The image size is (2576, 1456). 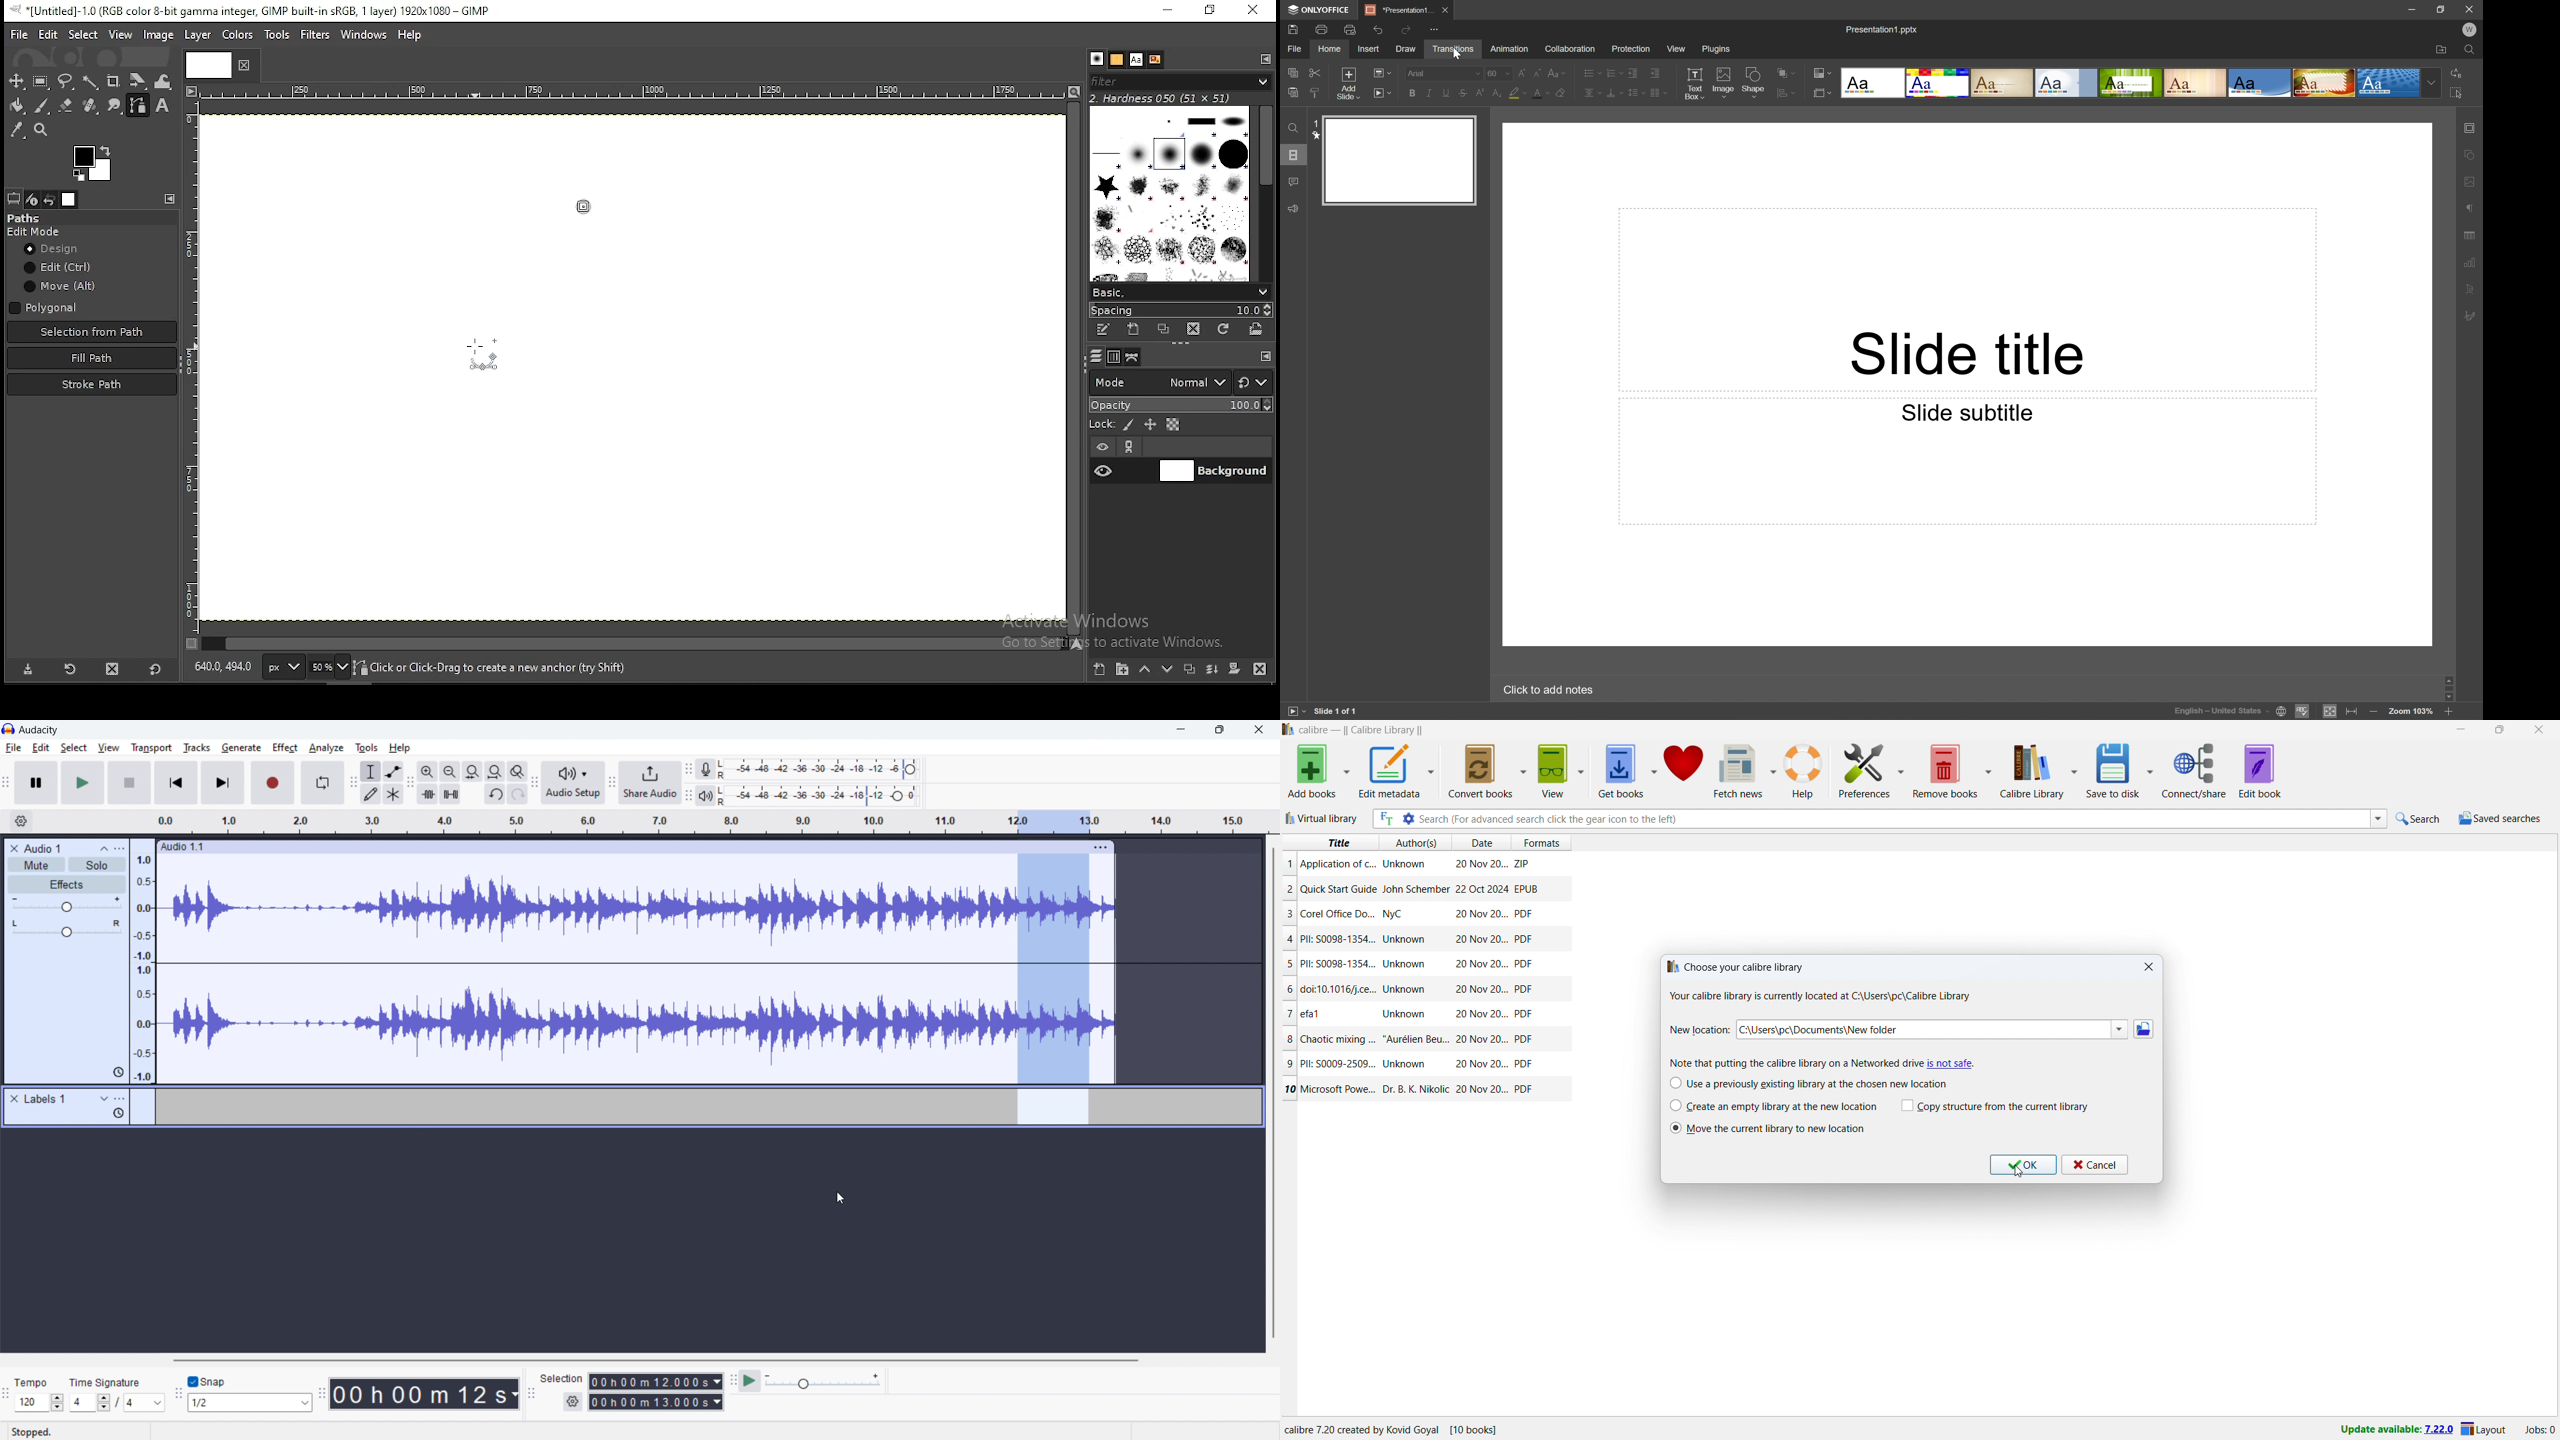 What do you see at coordinates (5, 1396) in the screenshot?
I see `time signature toolbar` at bounding box center [5, 1396].